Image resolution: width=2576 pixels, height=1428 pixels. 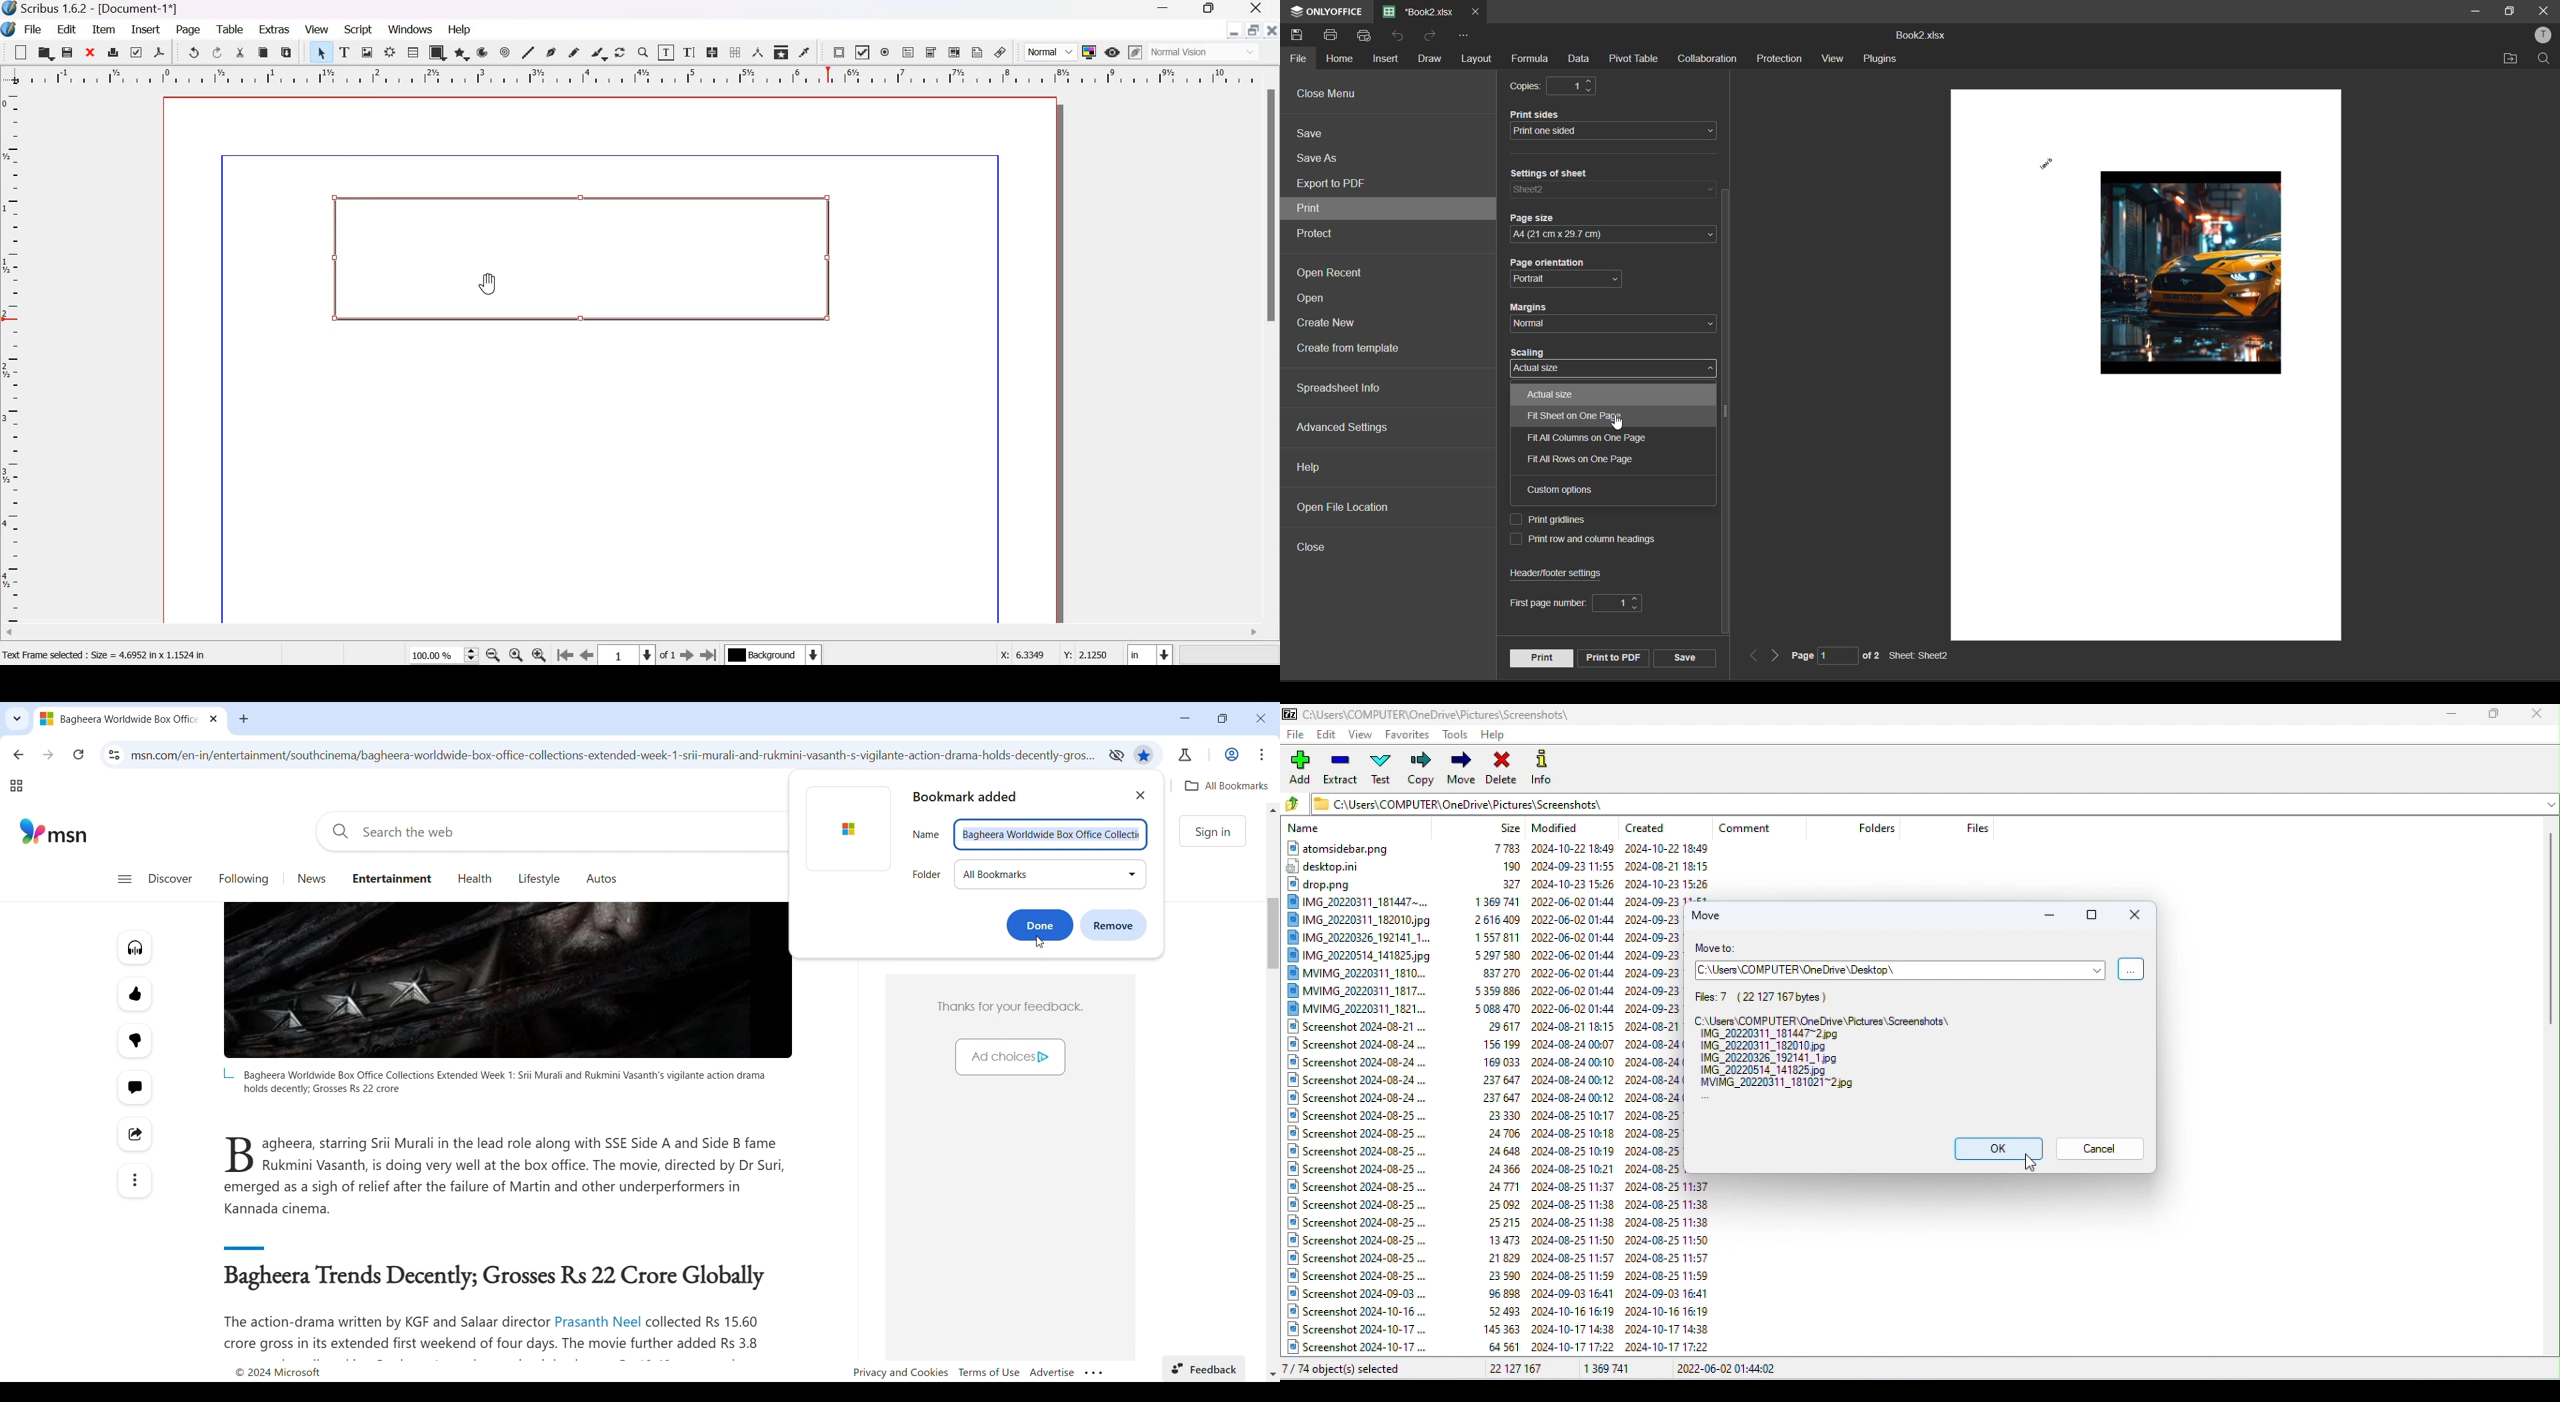 I want to click on Favorites, so click(x=1406, y=737).